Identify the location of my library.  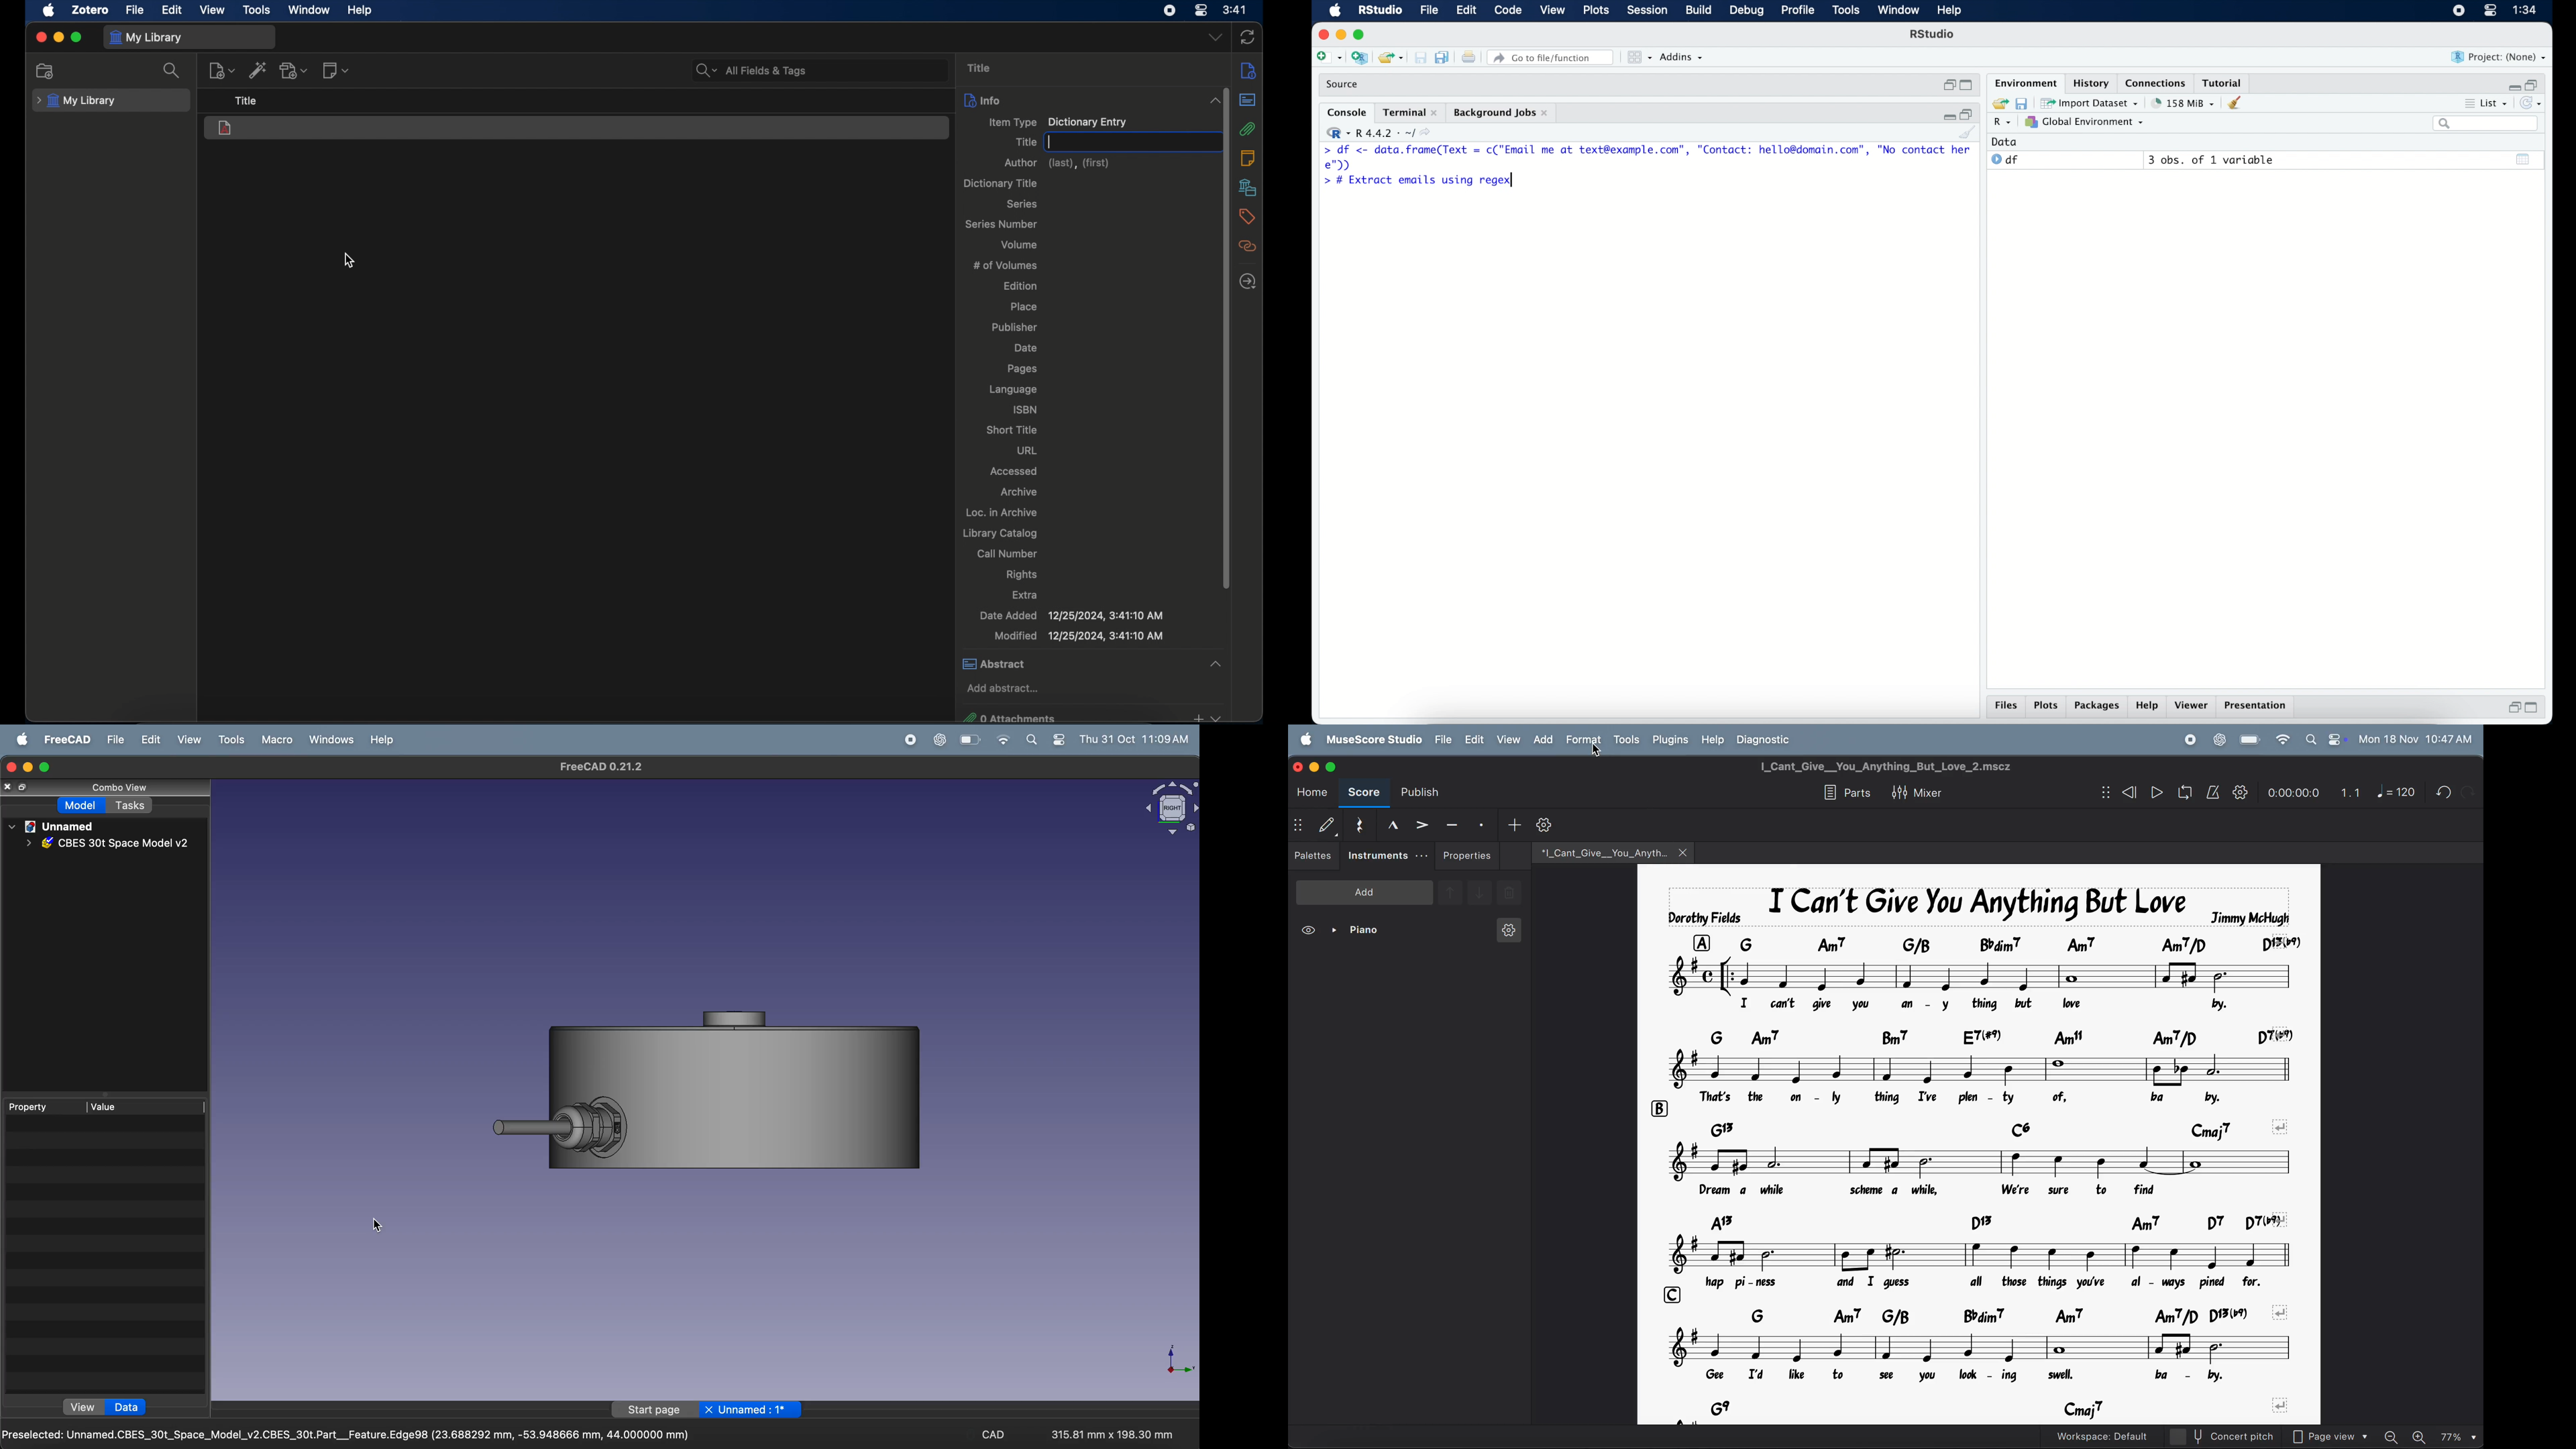
(76, 101).